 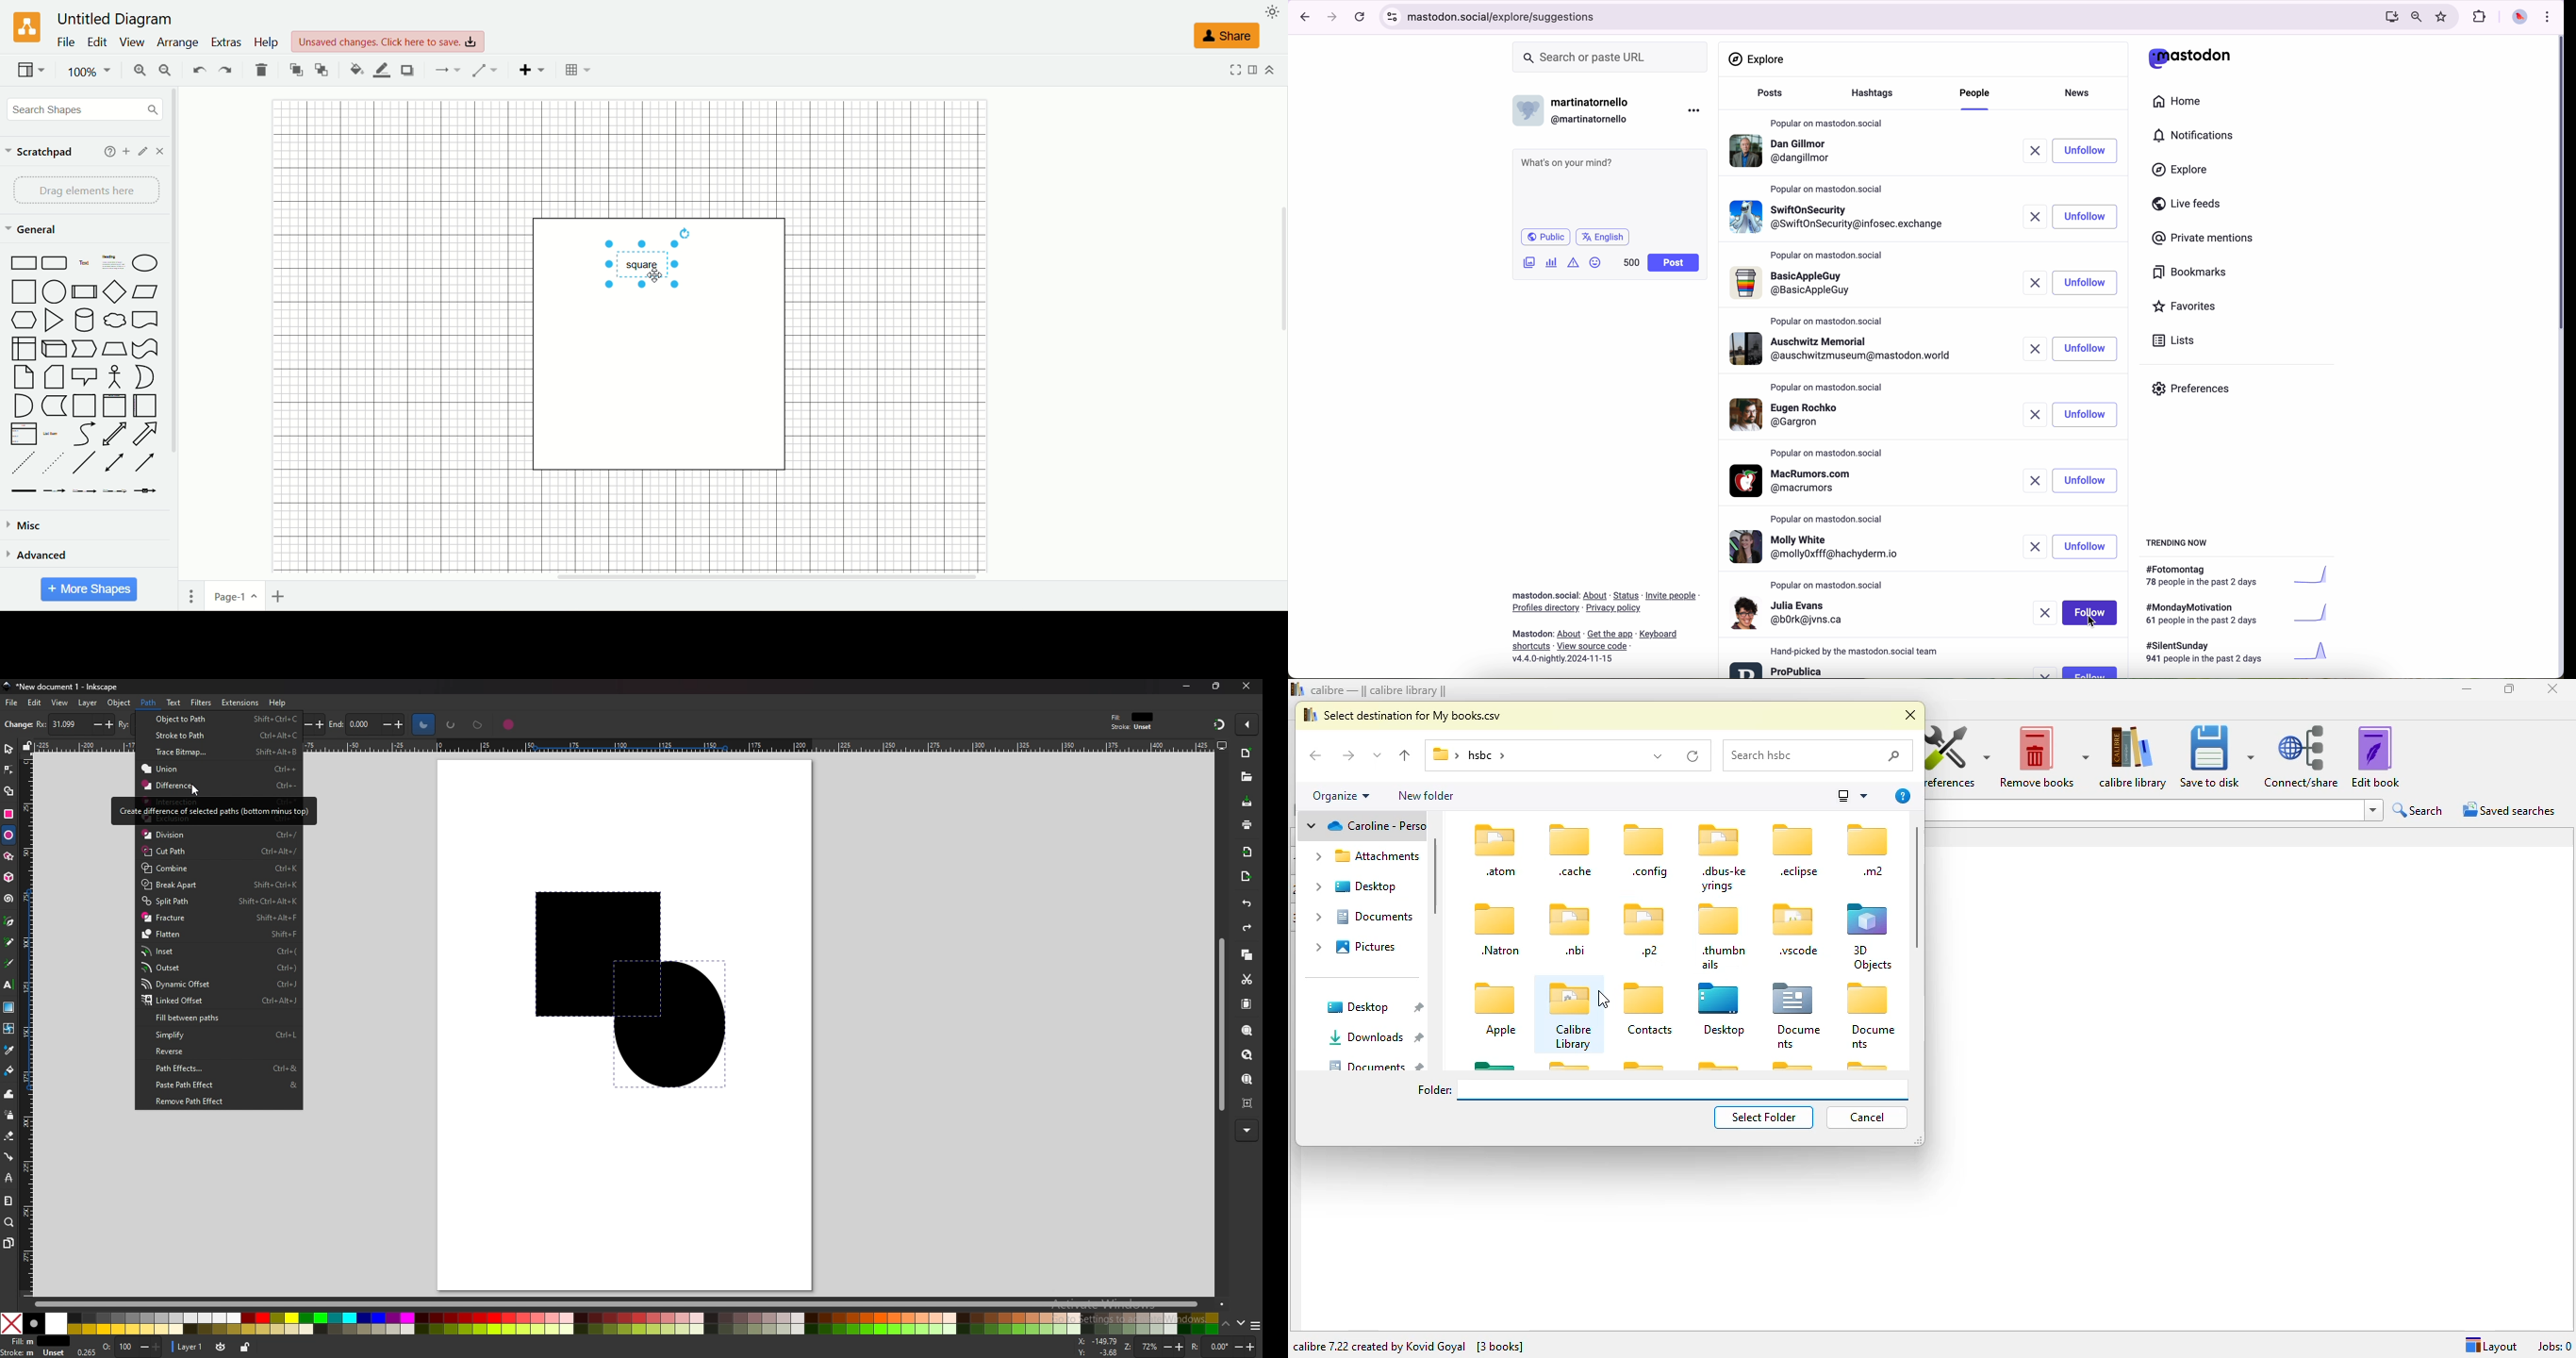 What do you see at coordinates (1255, 1325) in the screenshot?
I see `more colors` at bounding box center [1255, 1325].